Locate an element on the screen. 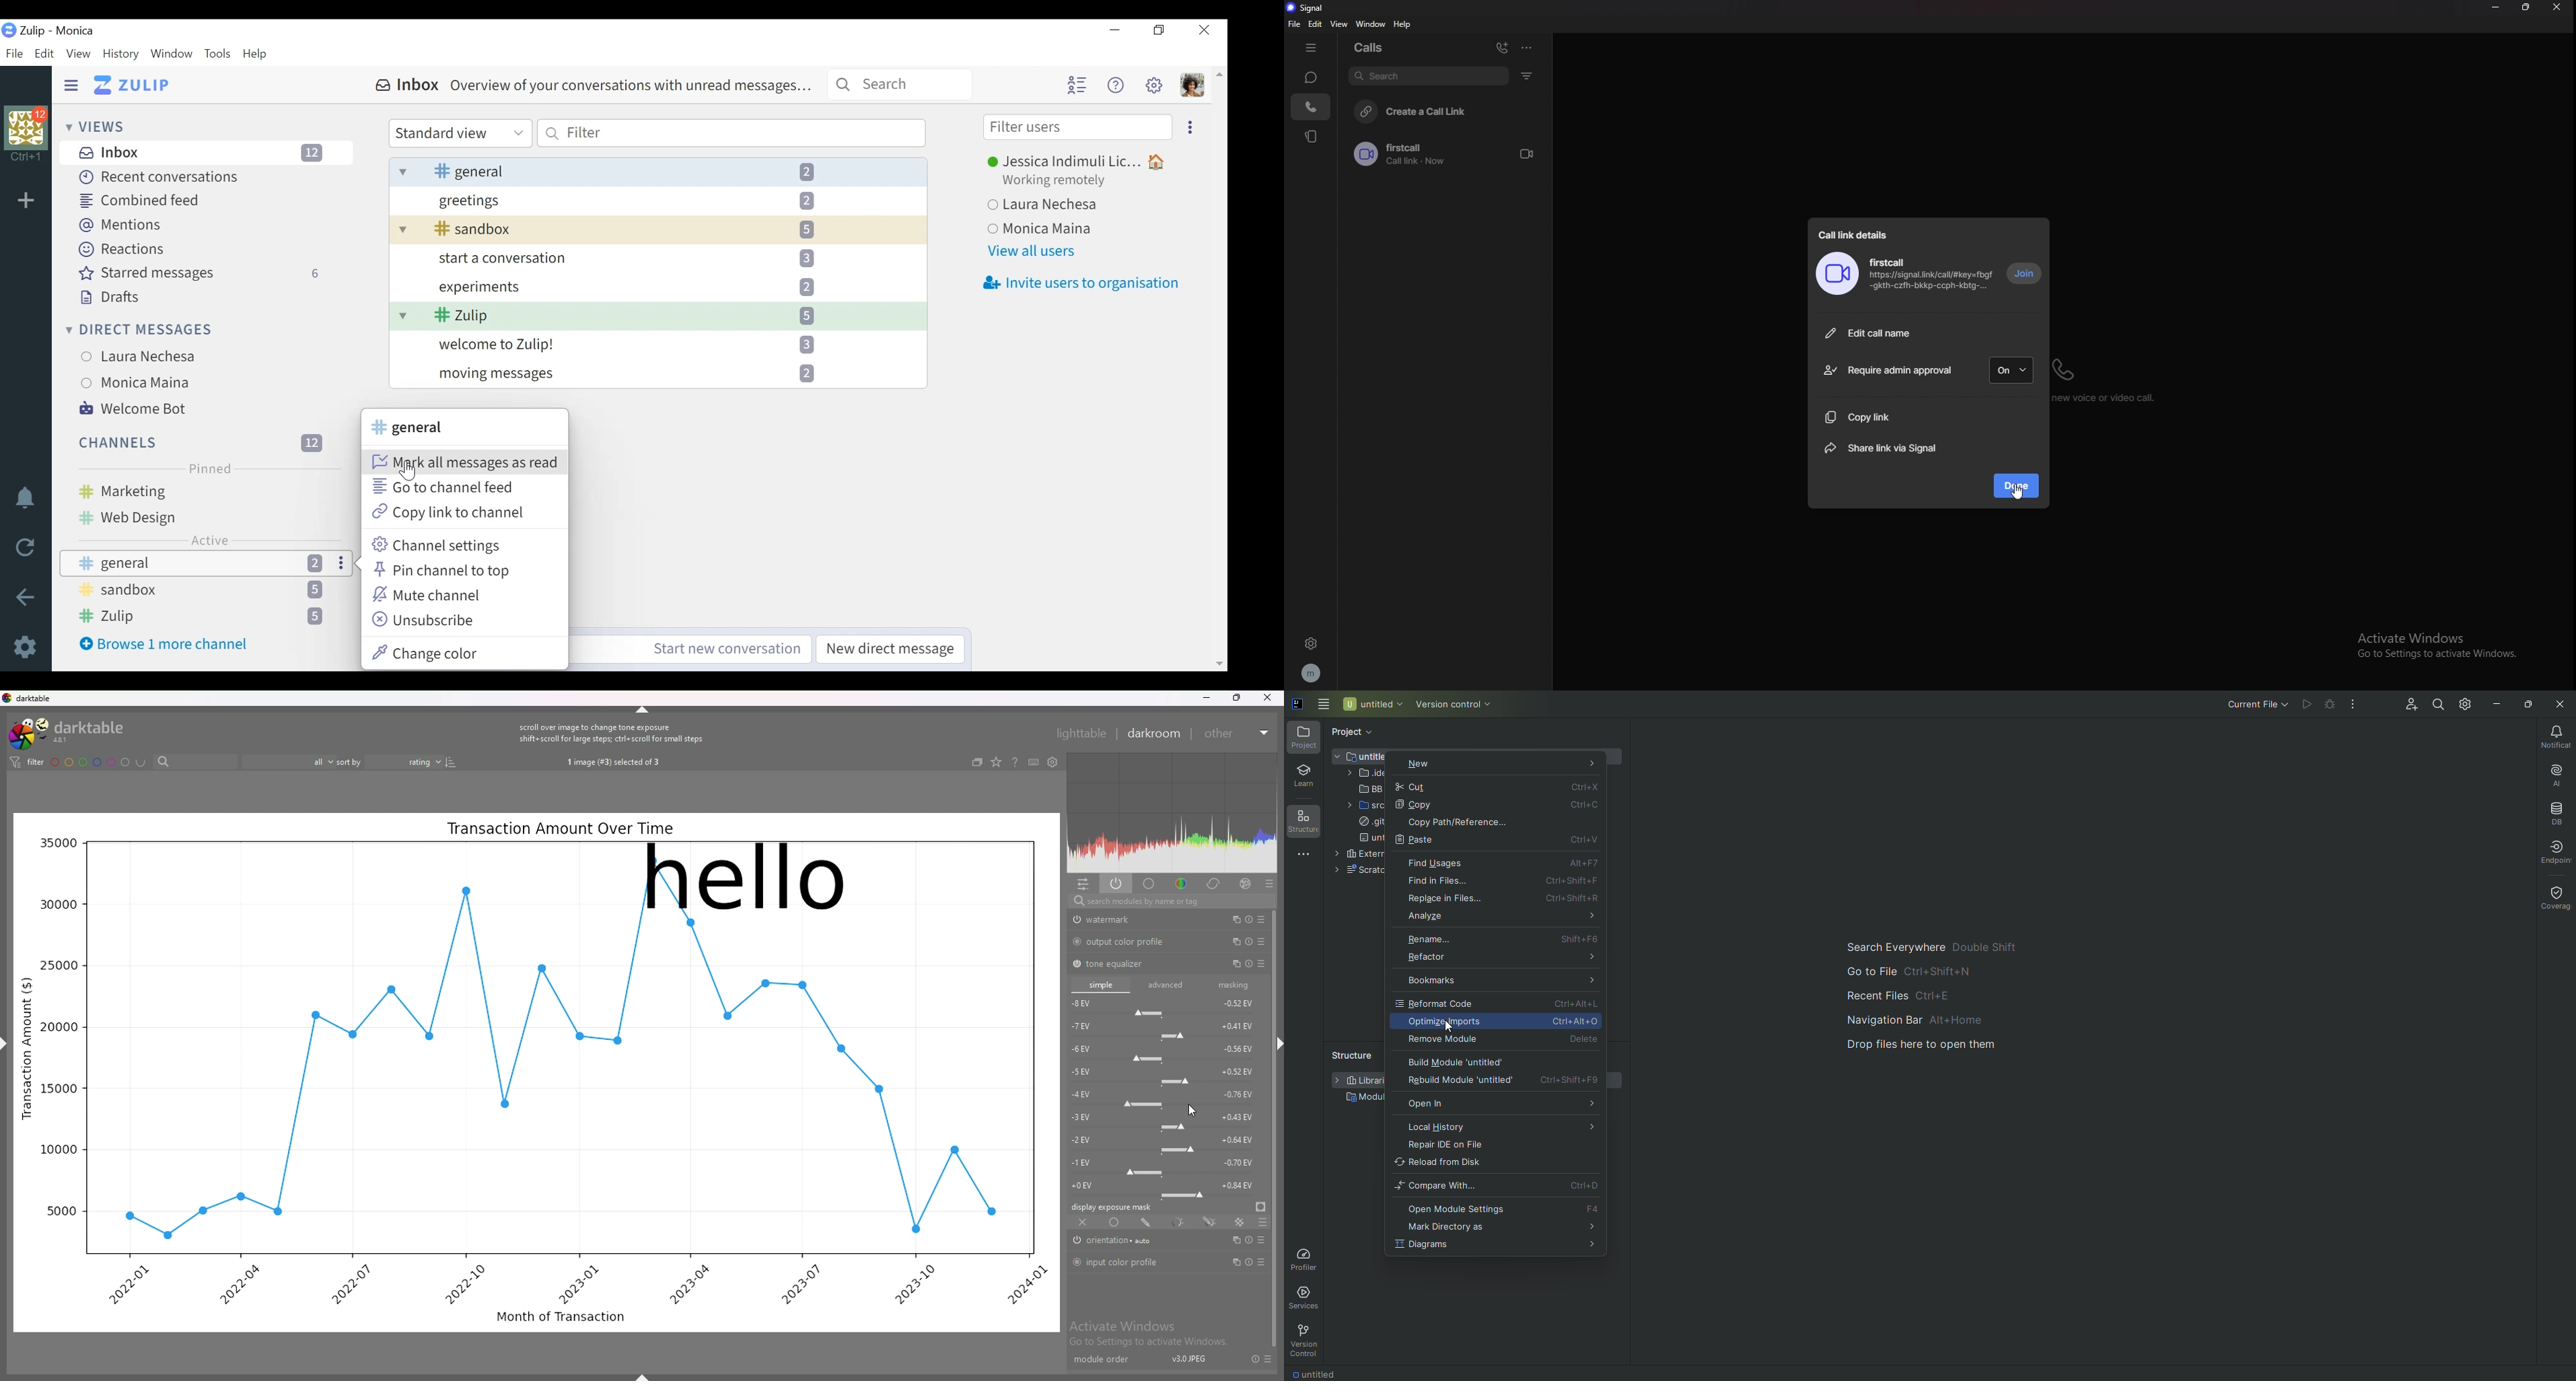 This screenshot has width=2576, height=1400. Go to channel feed is located at coordinates (449, 487).